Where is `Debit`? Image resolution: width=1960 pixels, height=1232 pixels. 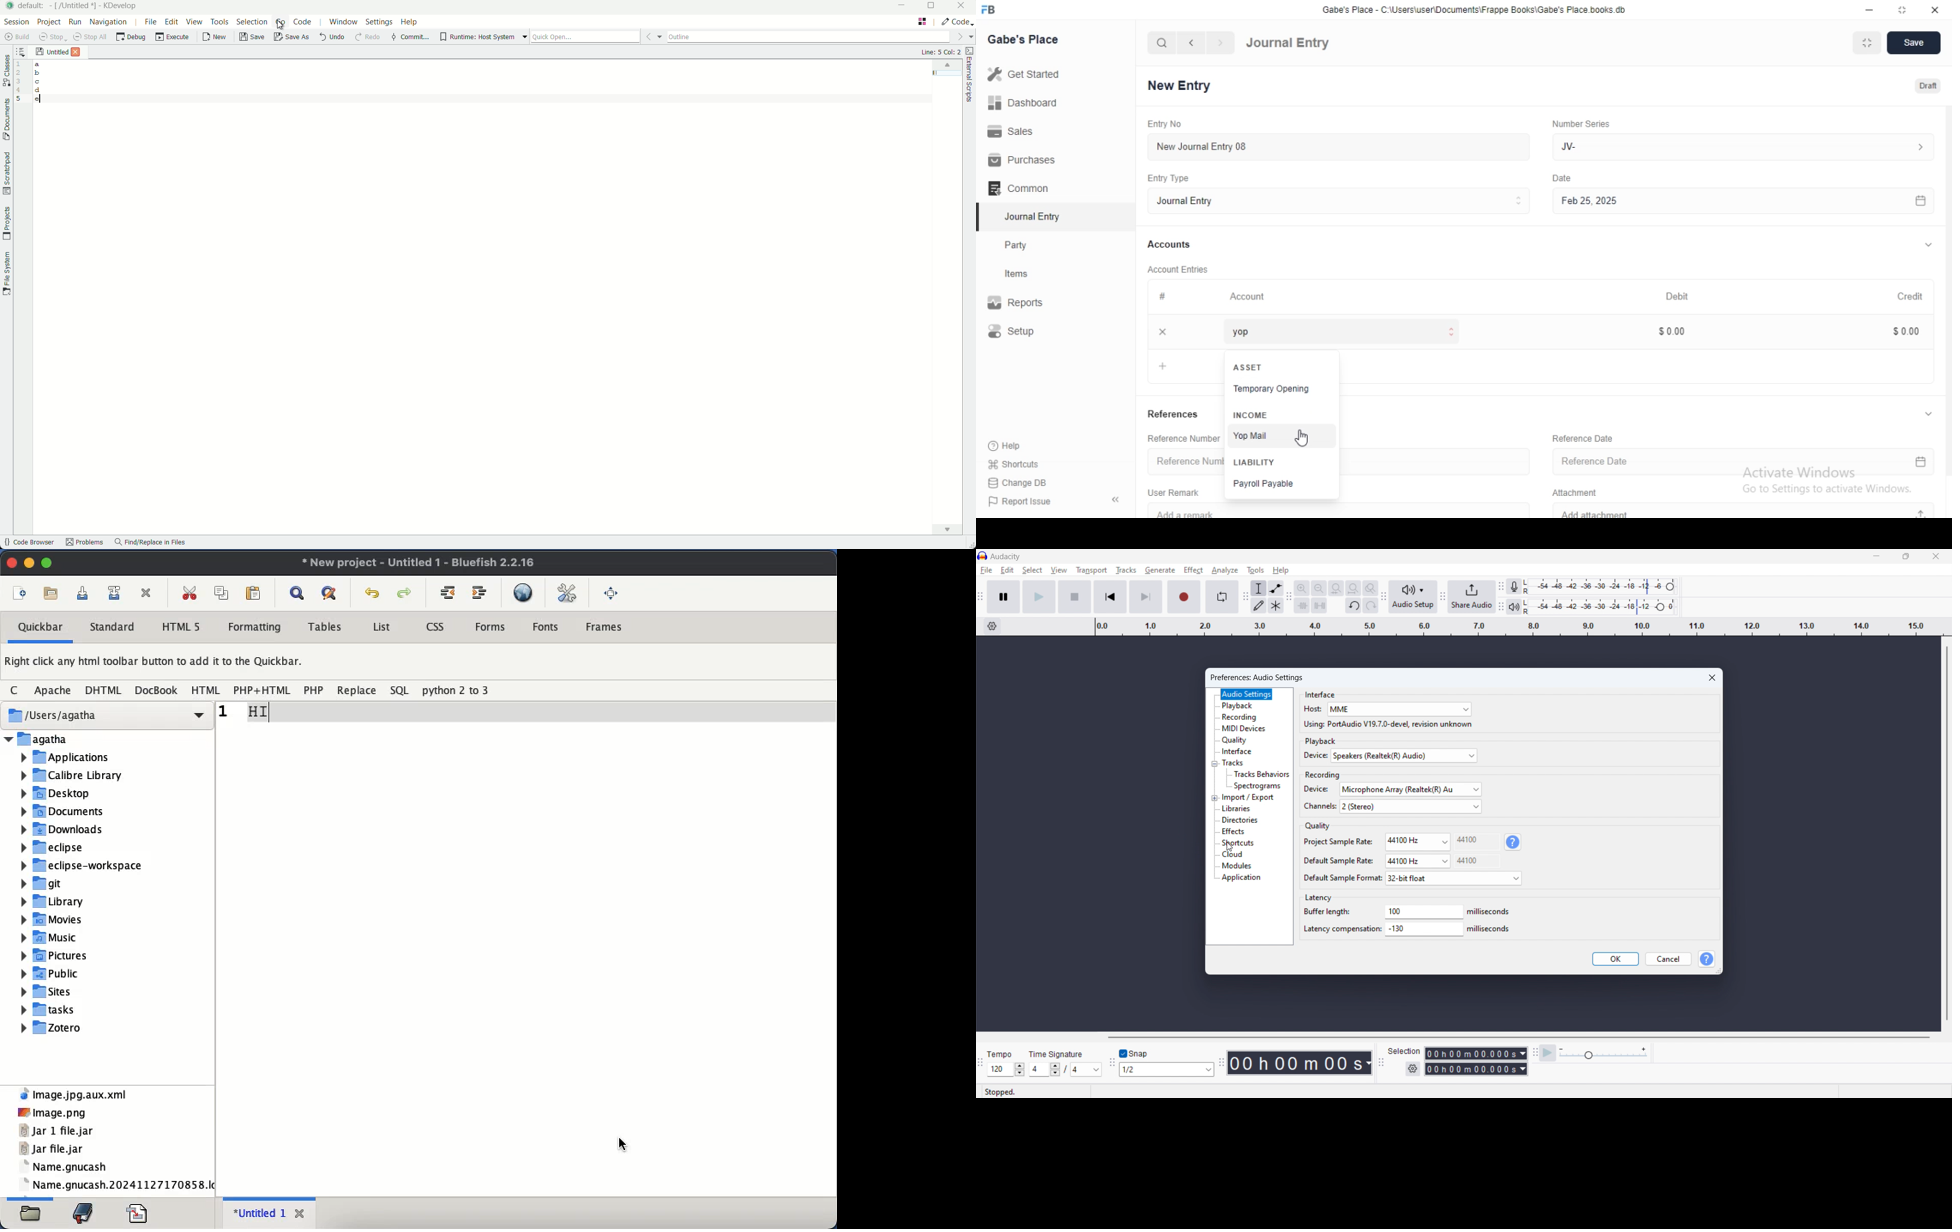 Debit is located at coordinates (1677, 296).